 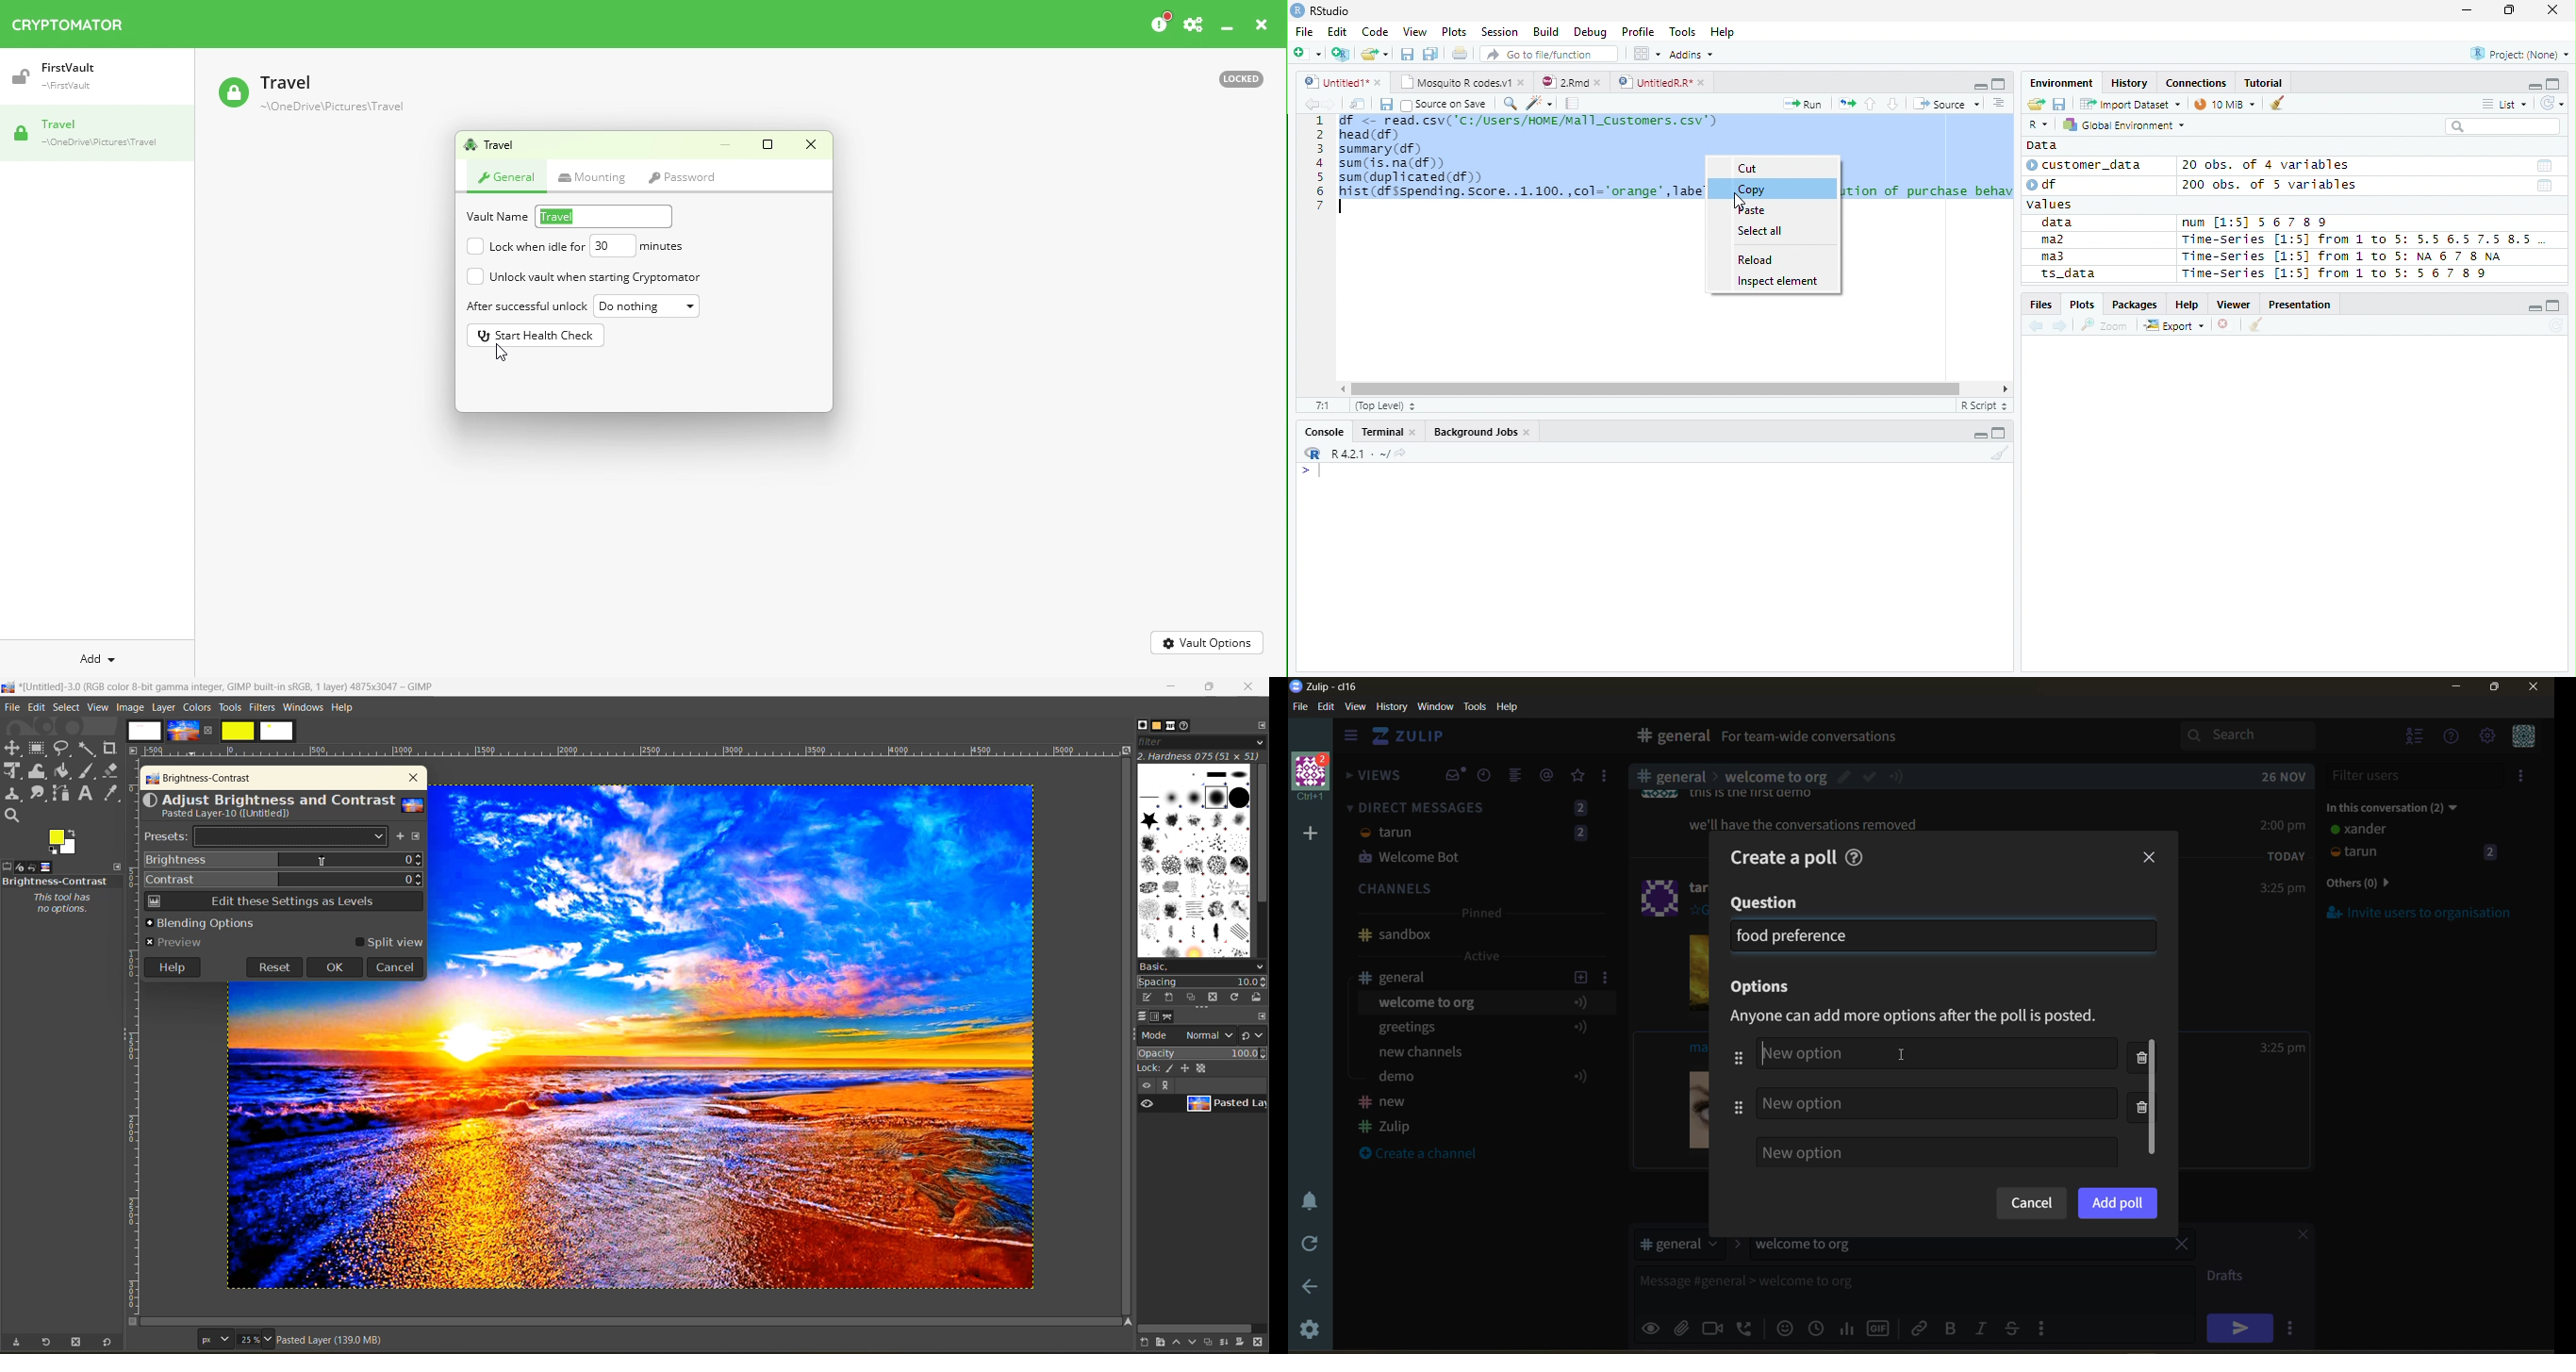 What do you see at coordinates (1454, 32) in the screenshot?
I see `Plots` at bounding box center [1454, 32].